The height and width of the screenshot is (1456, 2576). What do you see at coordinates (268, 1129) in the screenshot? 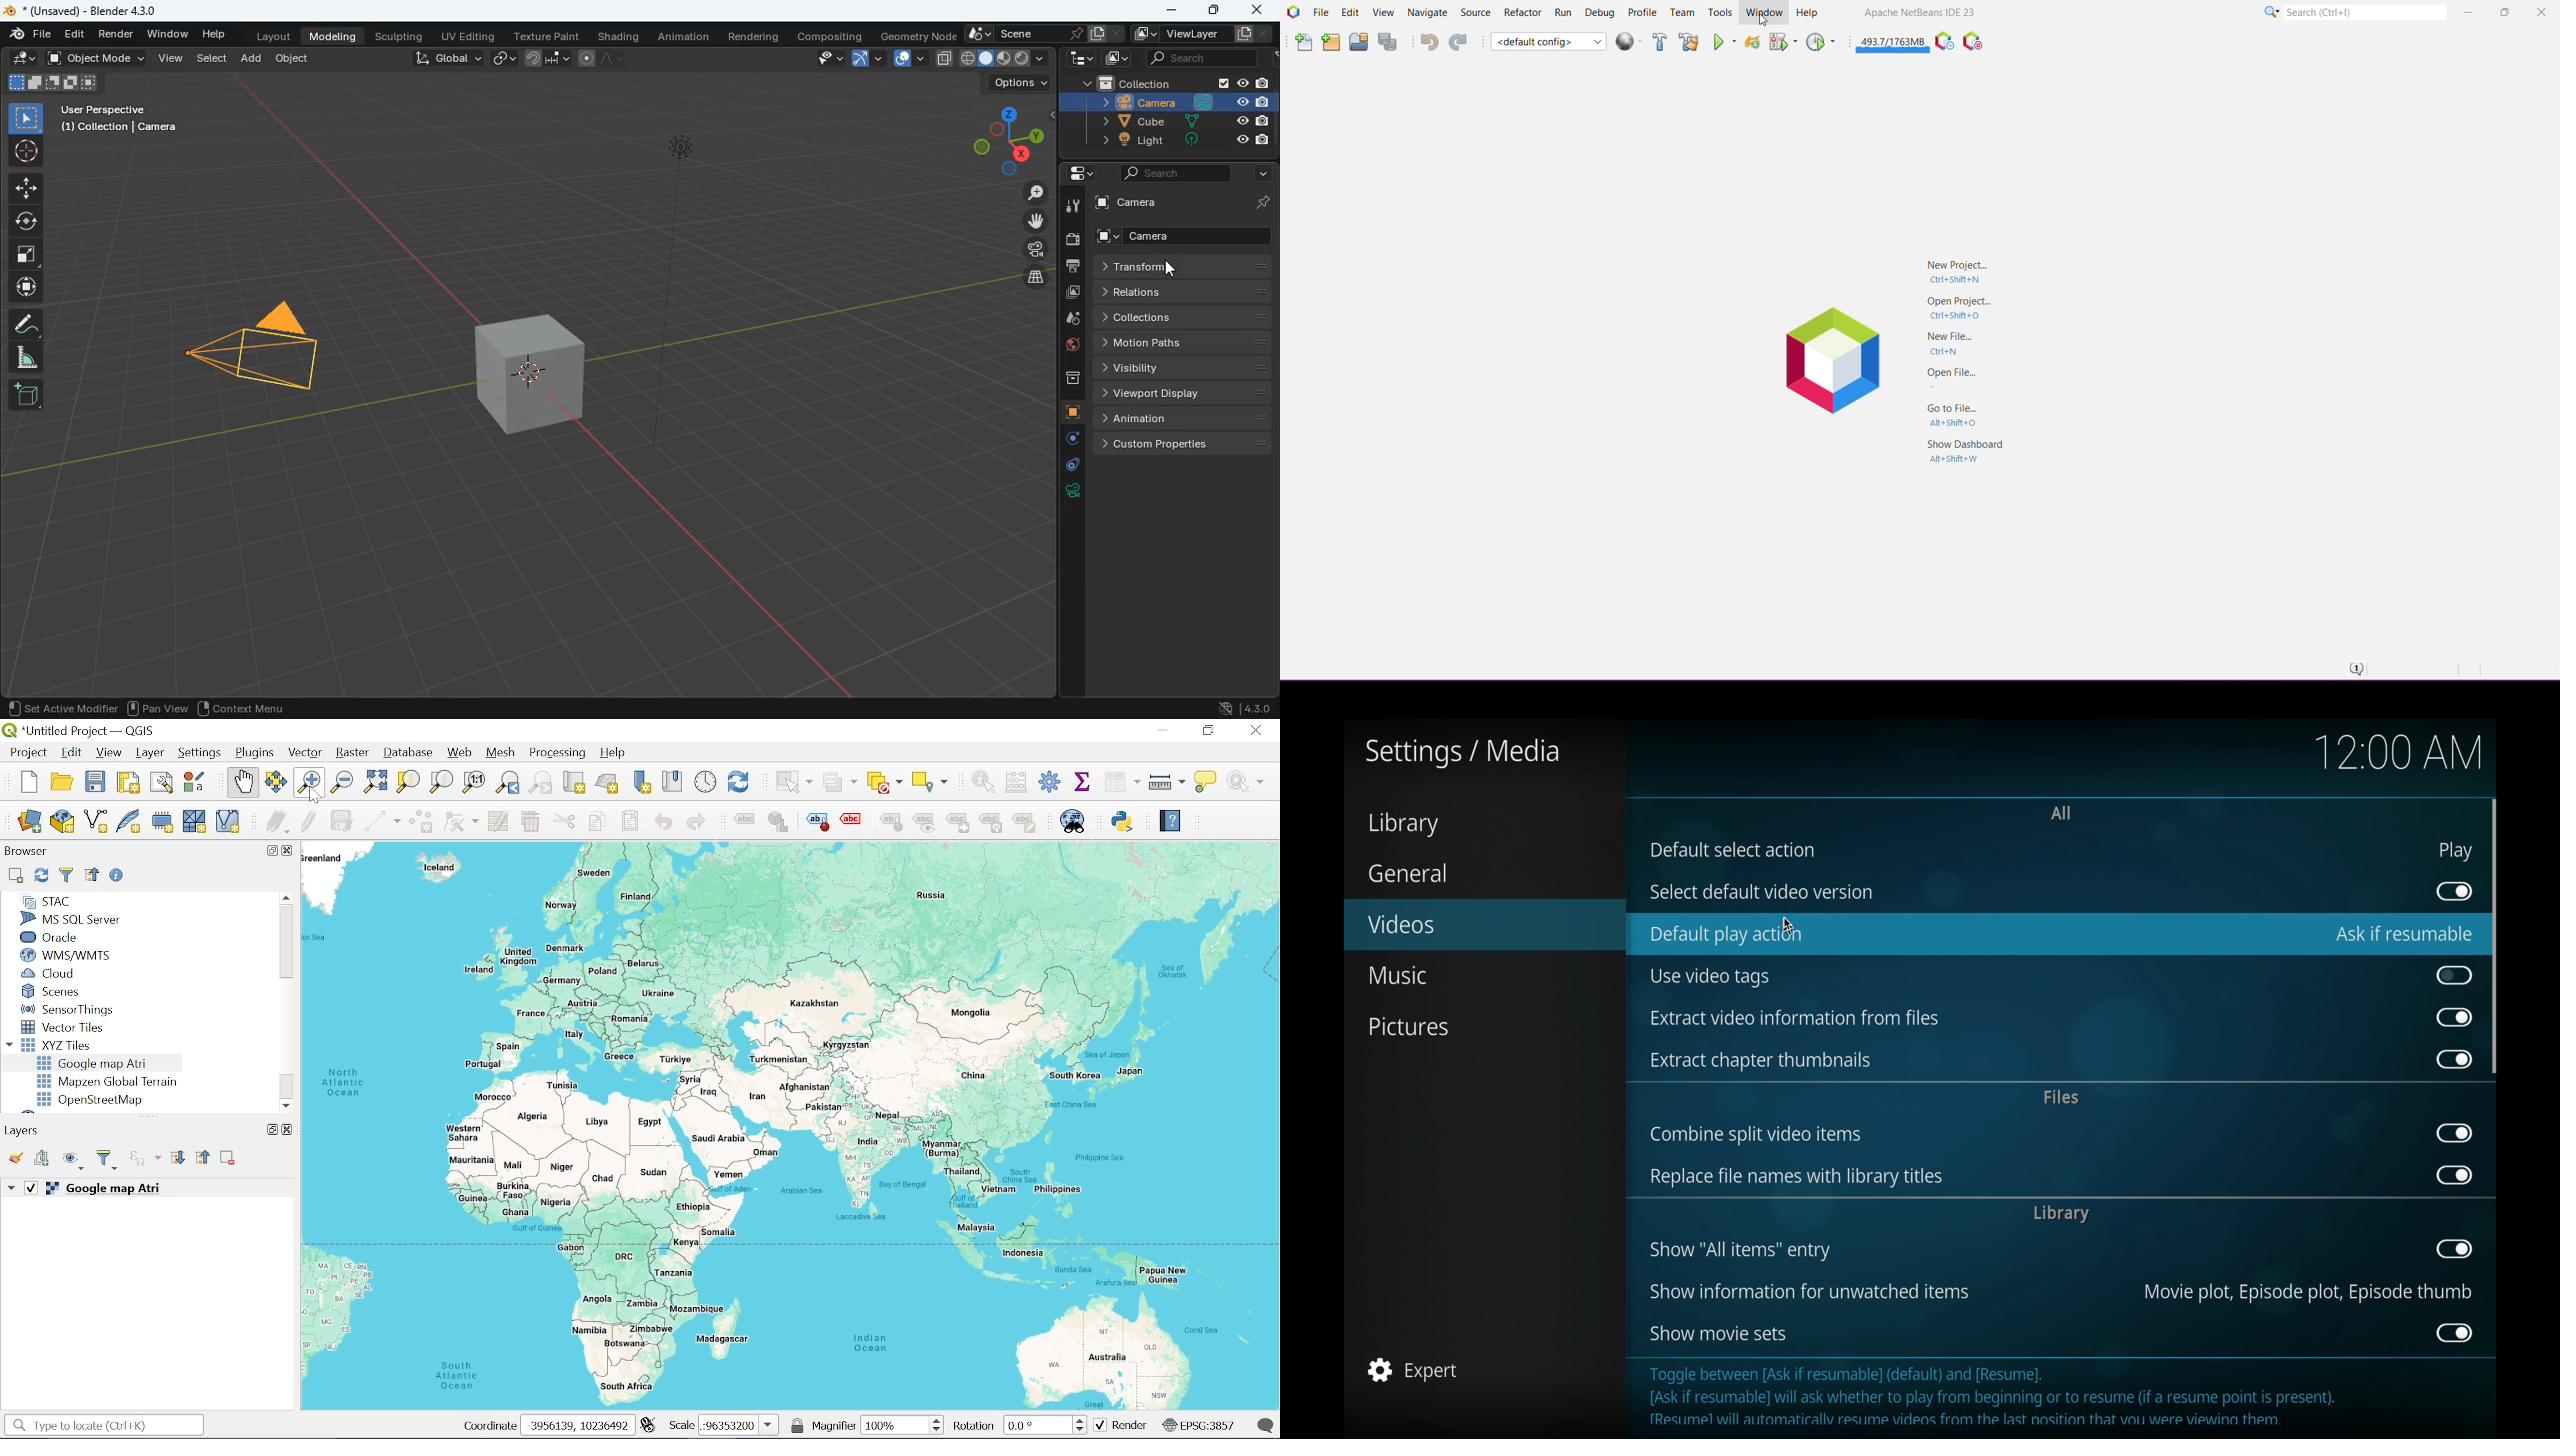
I see `Restore down` at bounding box center [268, 1129].